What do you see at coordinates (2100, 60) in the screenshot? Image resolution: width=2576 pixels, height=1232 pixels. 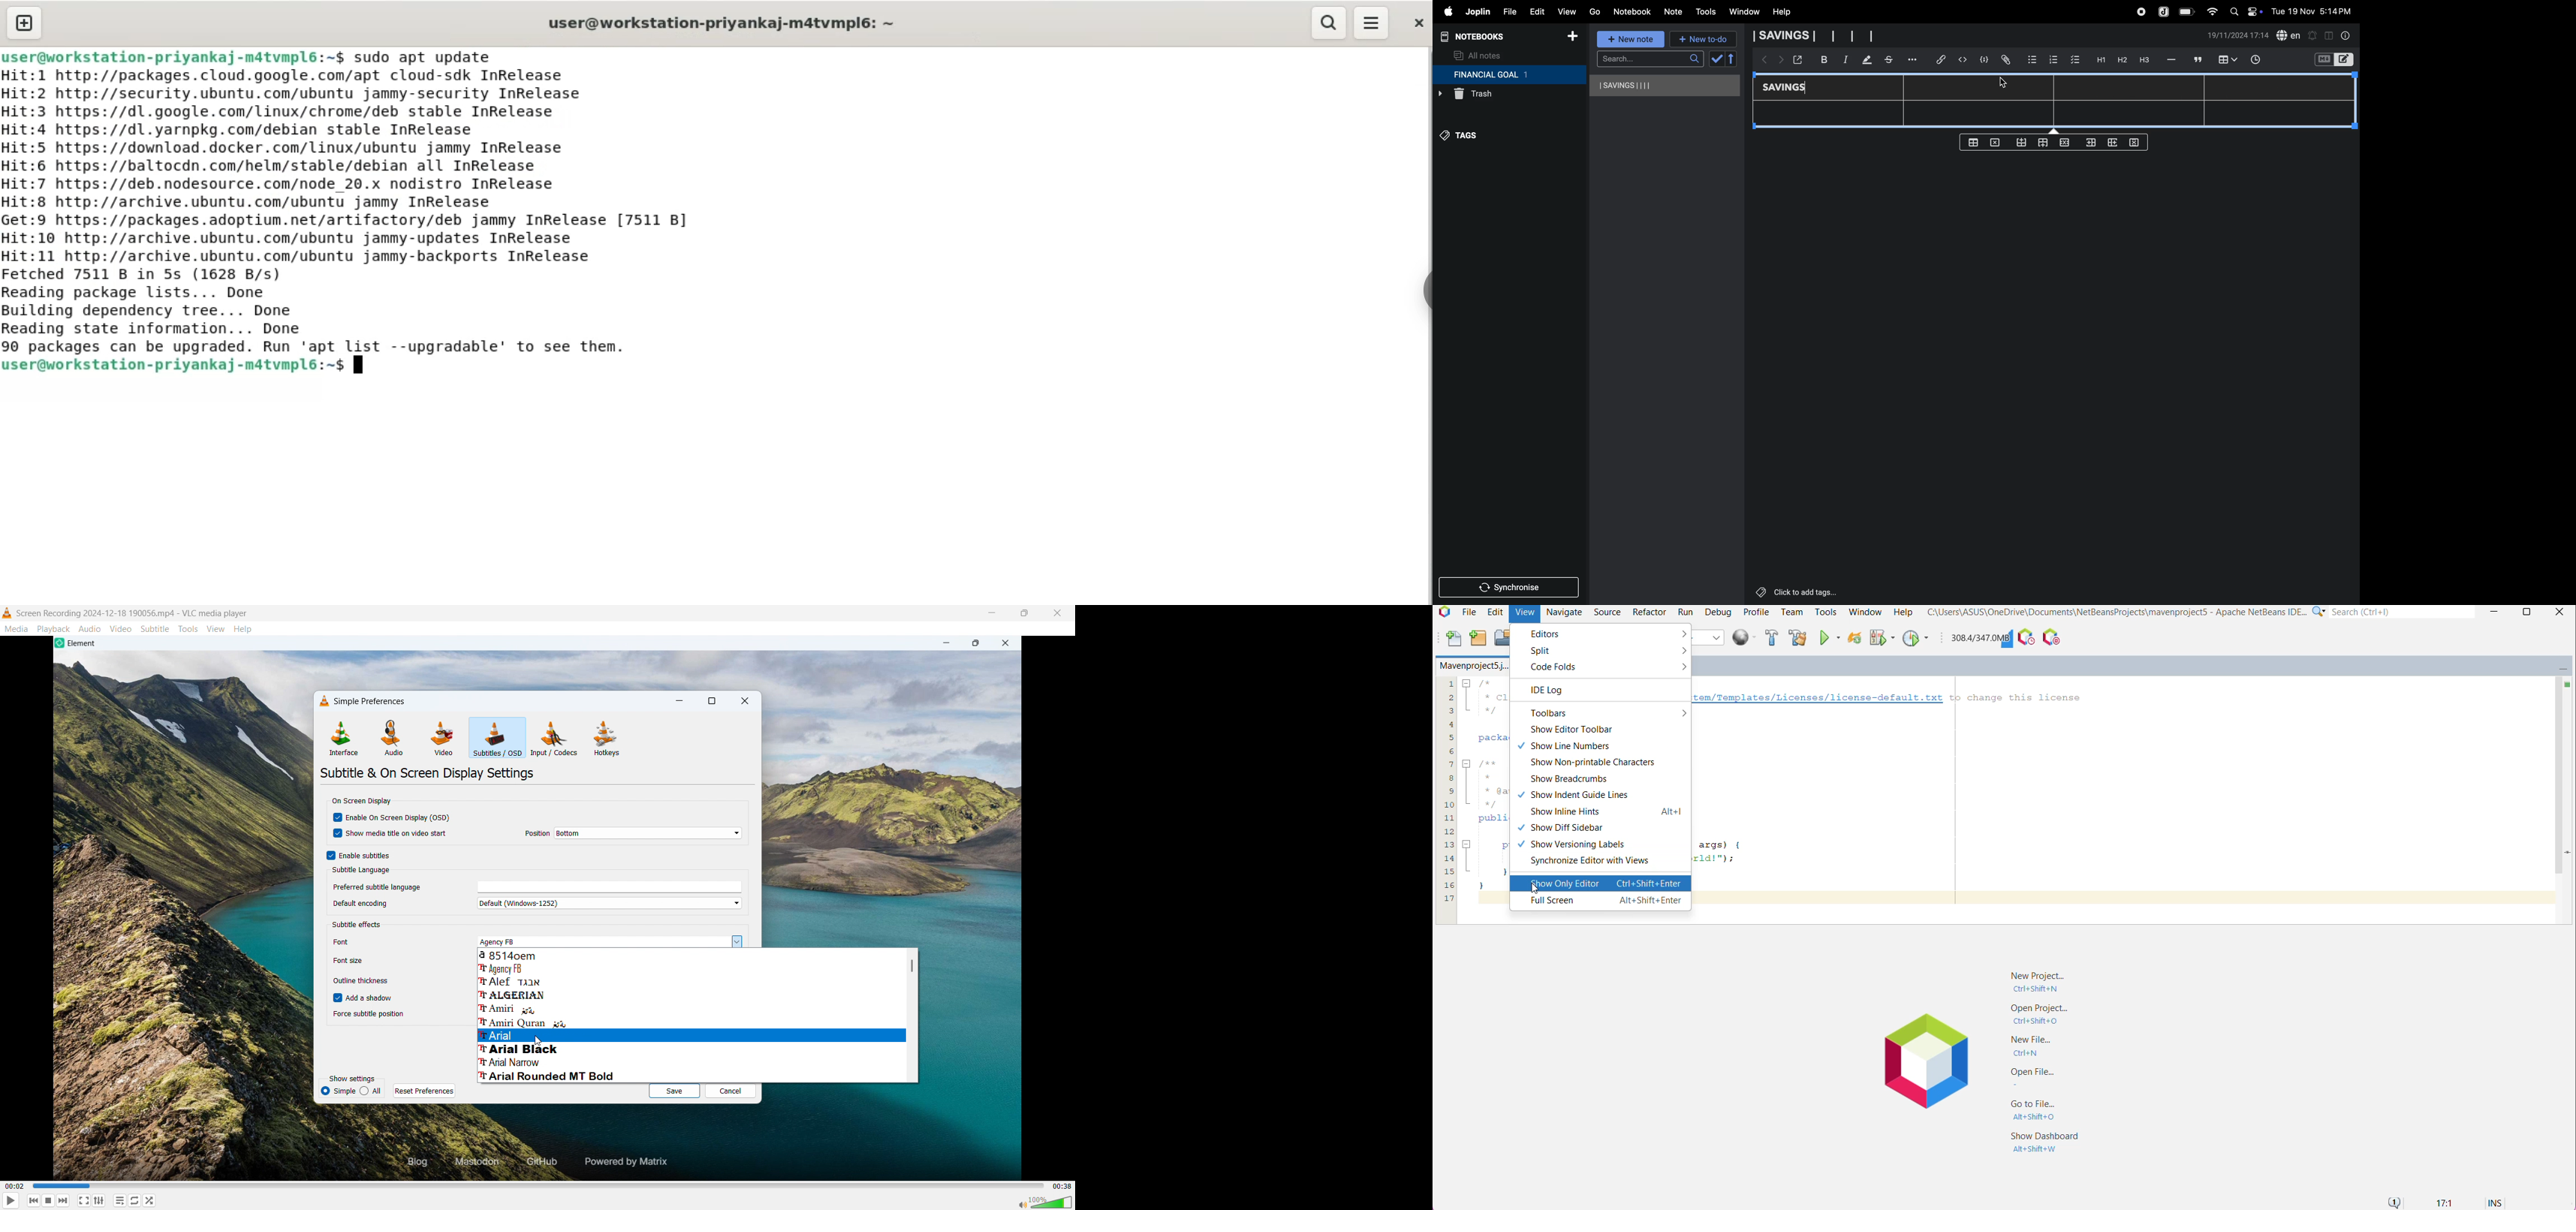 I see `H1` at bounding box center [2100, 60].